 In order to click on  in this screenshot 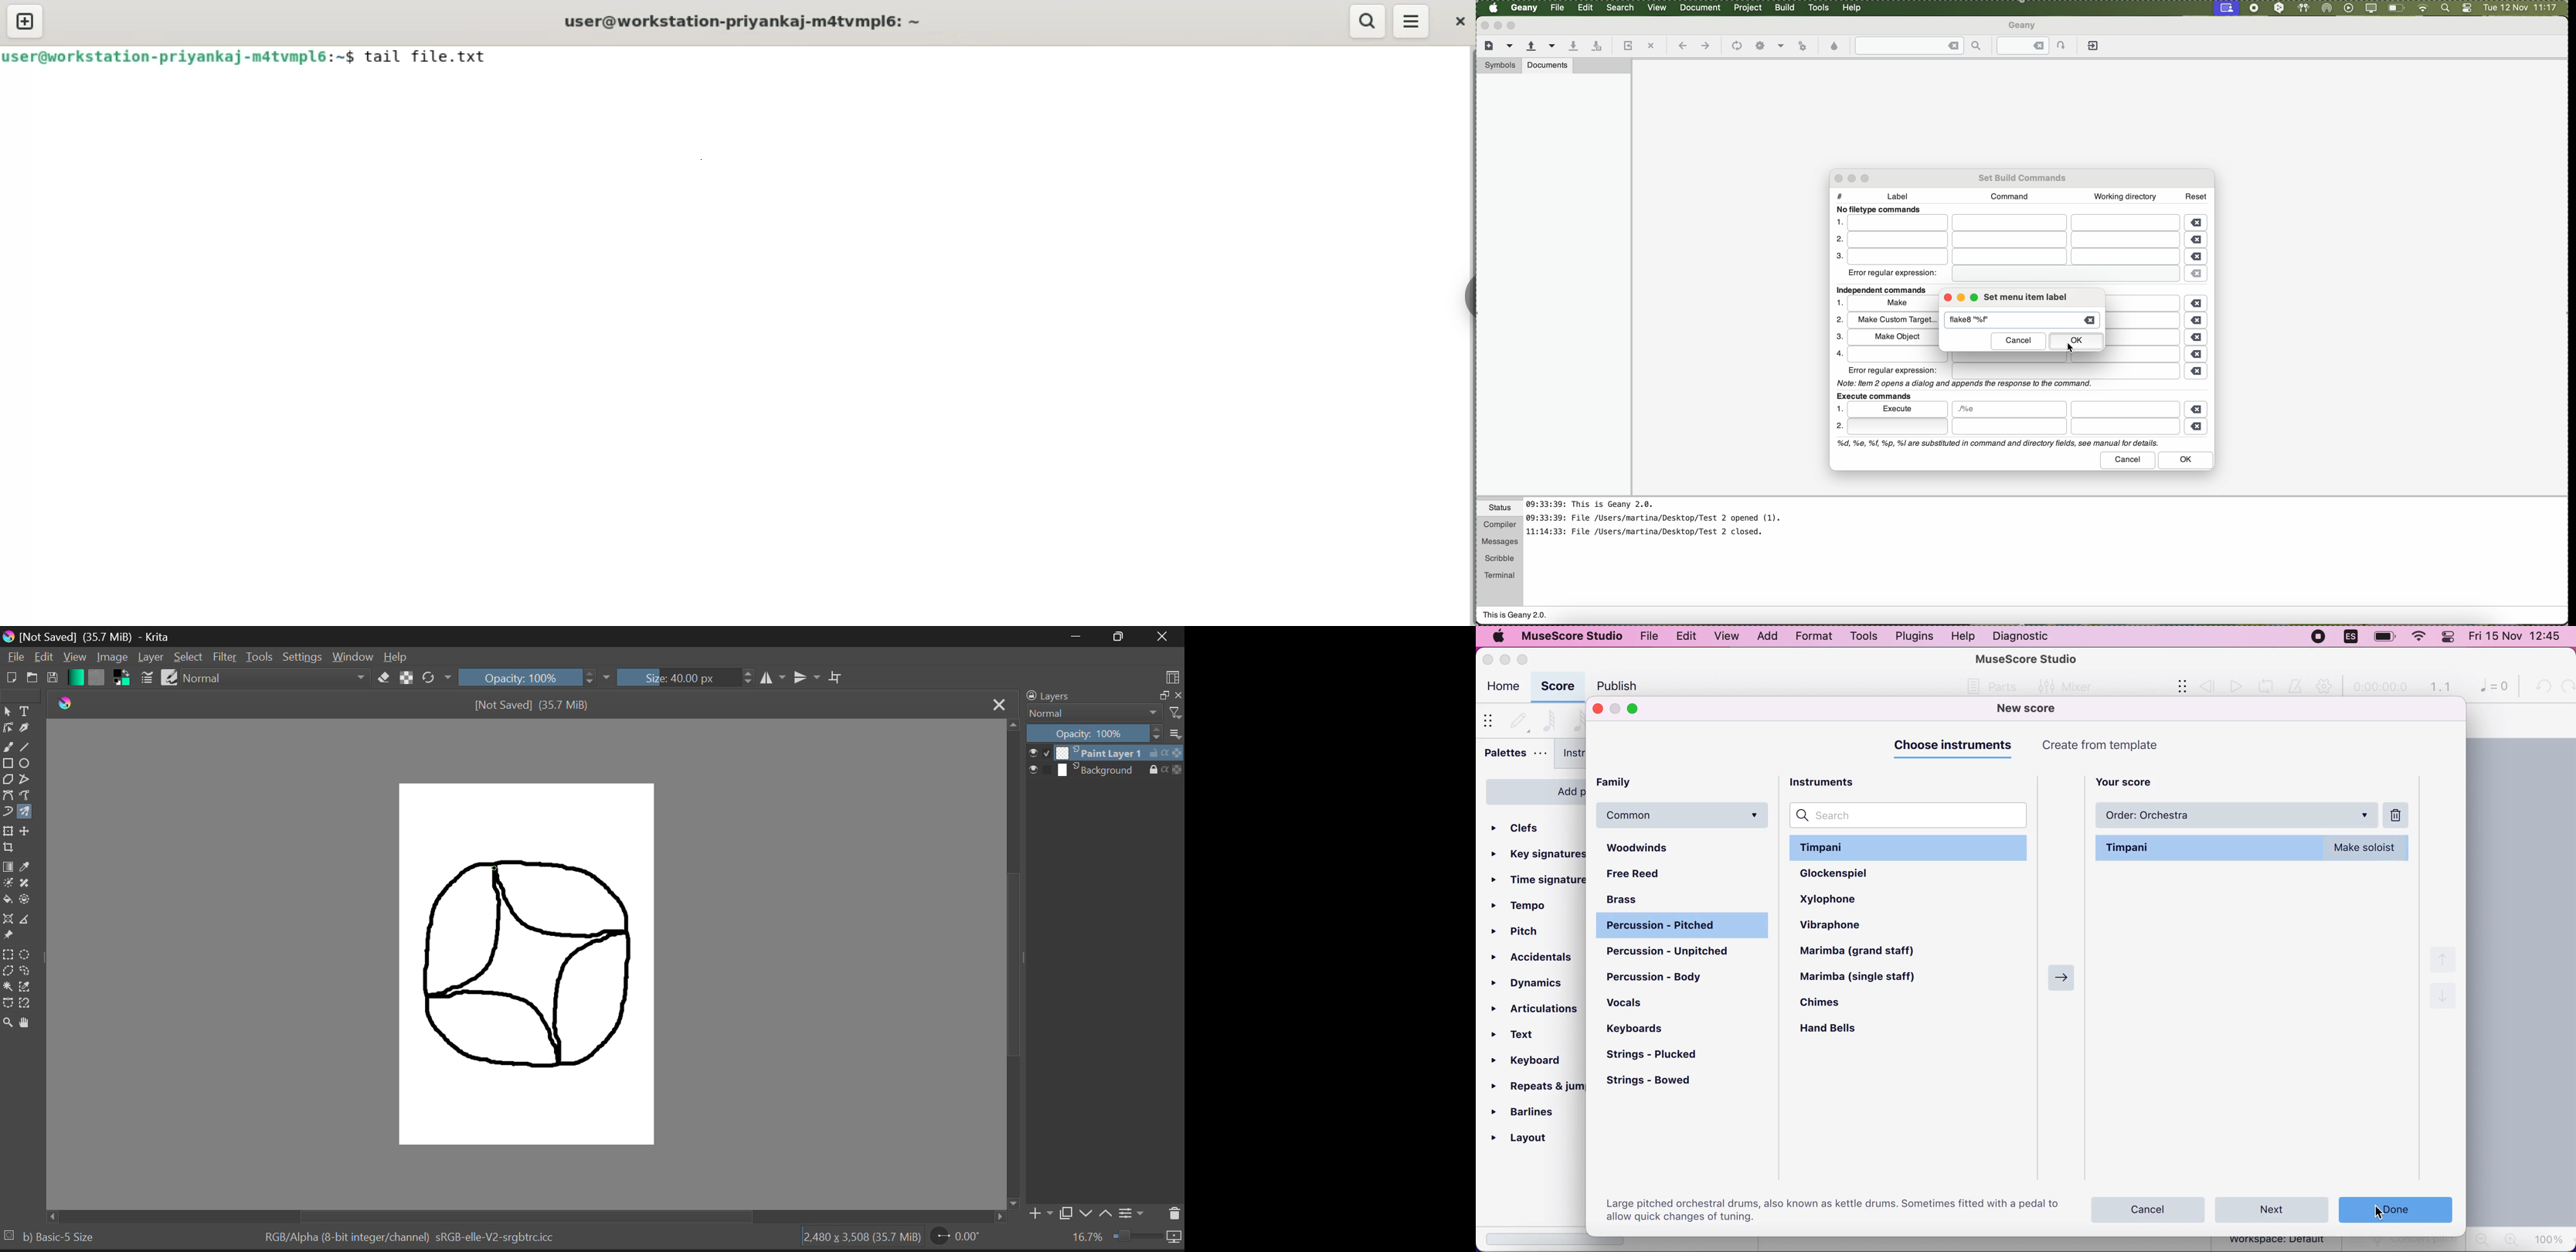, I will do `click(1997, 687)`.